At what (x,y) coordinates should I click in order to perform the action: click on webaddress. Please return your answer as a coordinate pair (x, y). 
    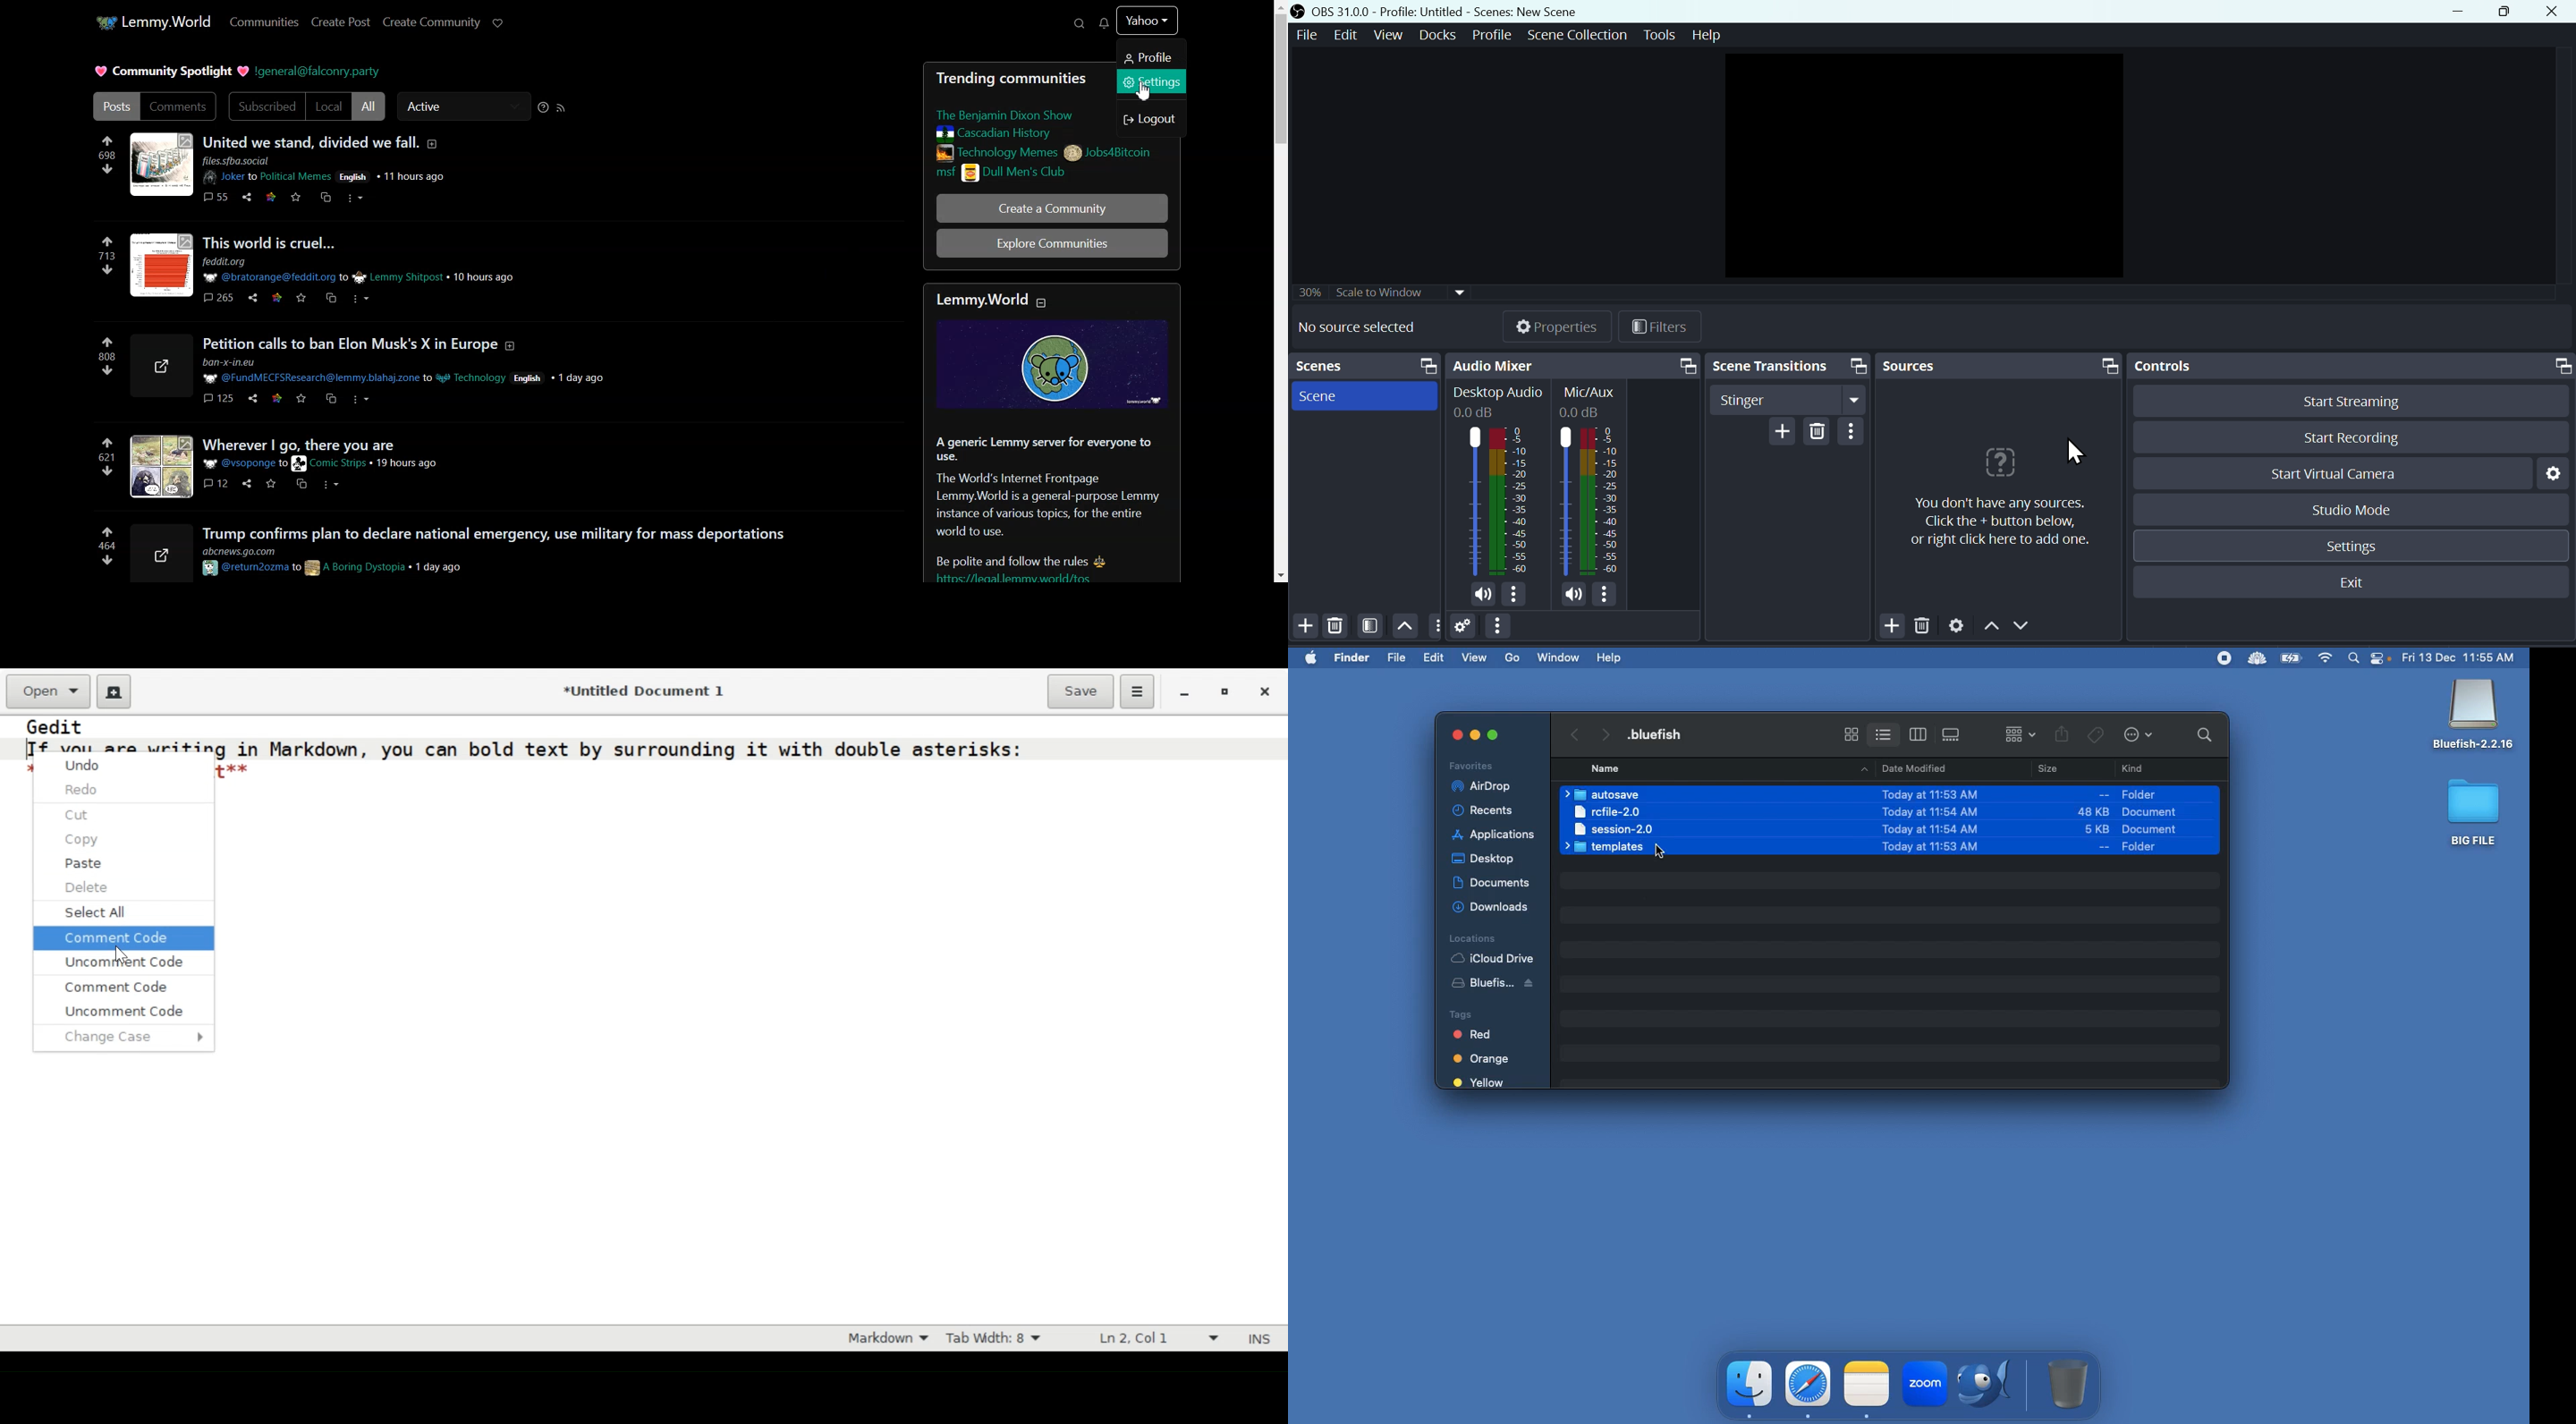
    Looking at the image, I should click on (247, 549).